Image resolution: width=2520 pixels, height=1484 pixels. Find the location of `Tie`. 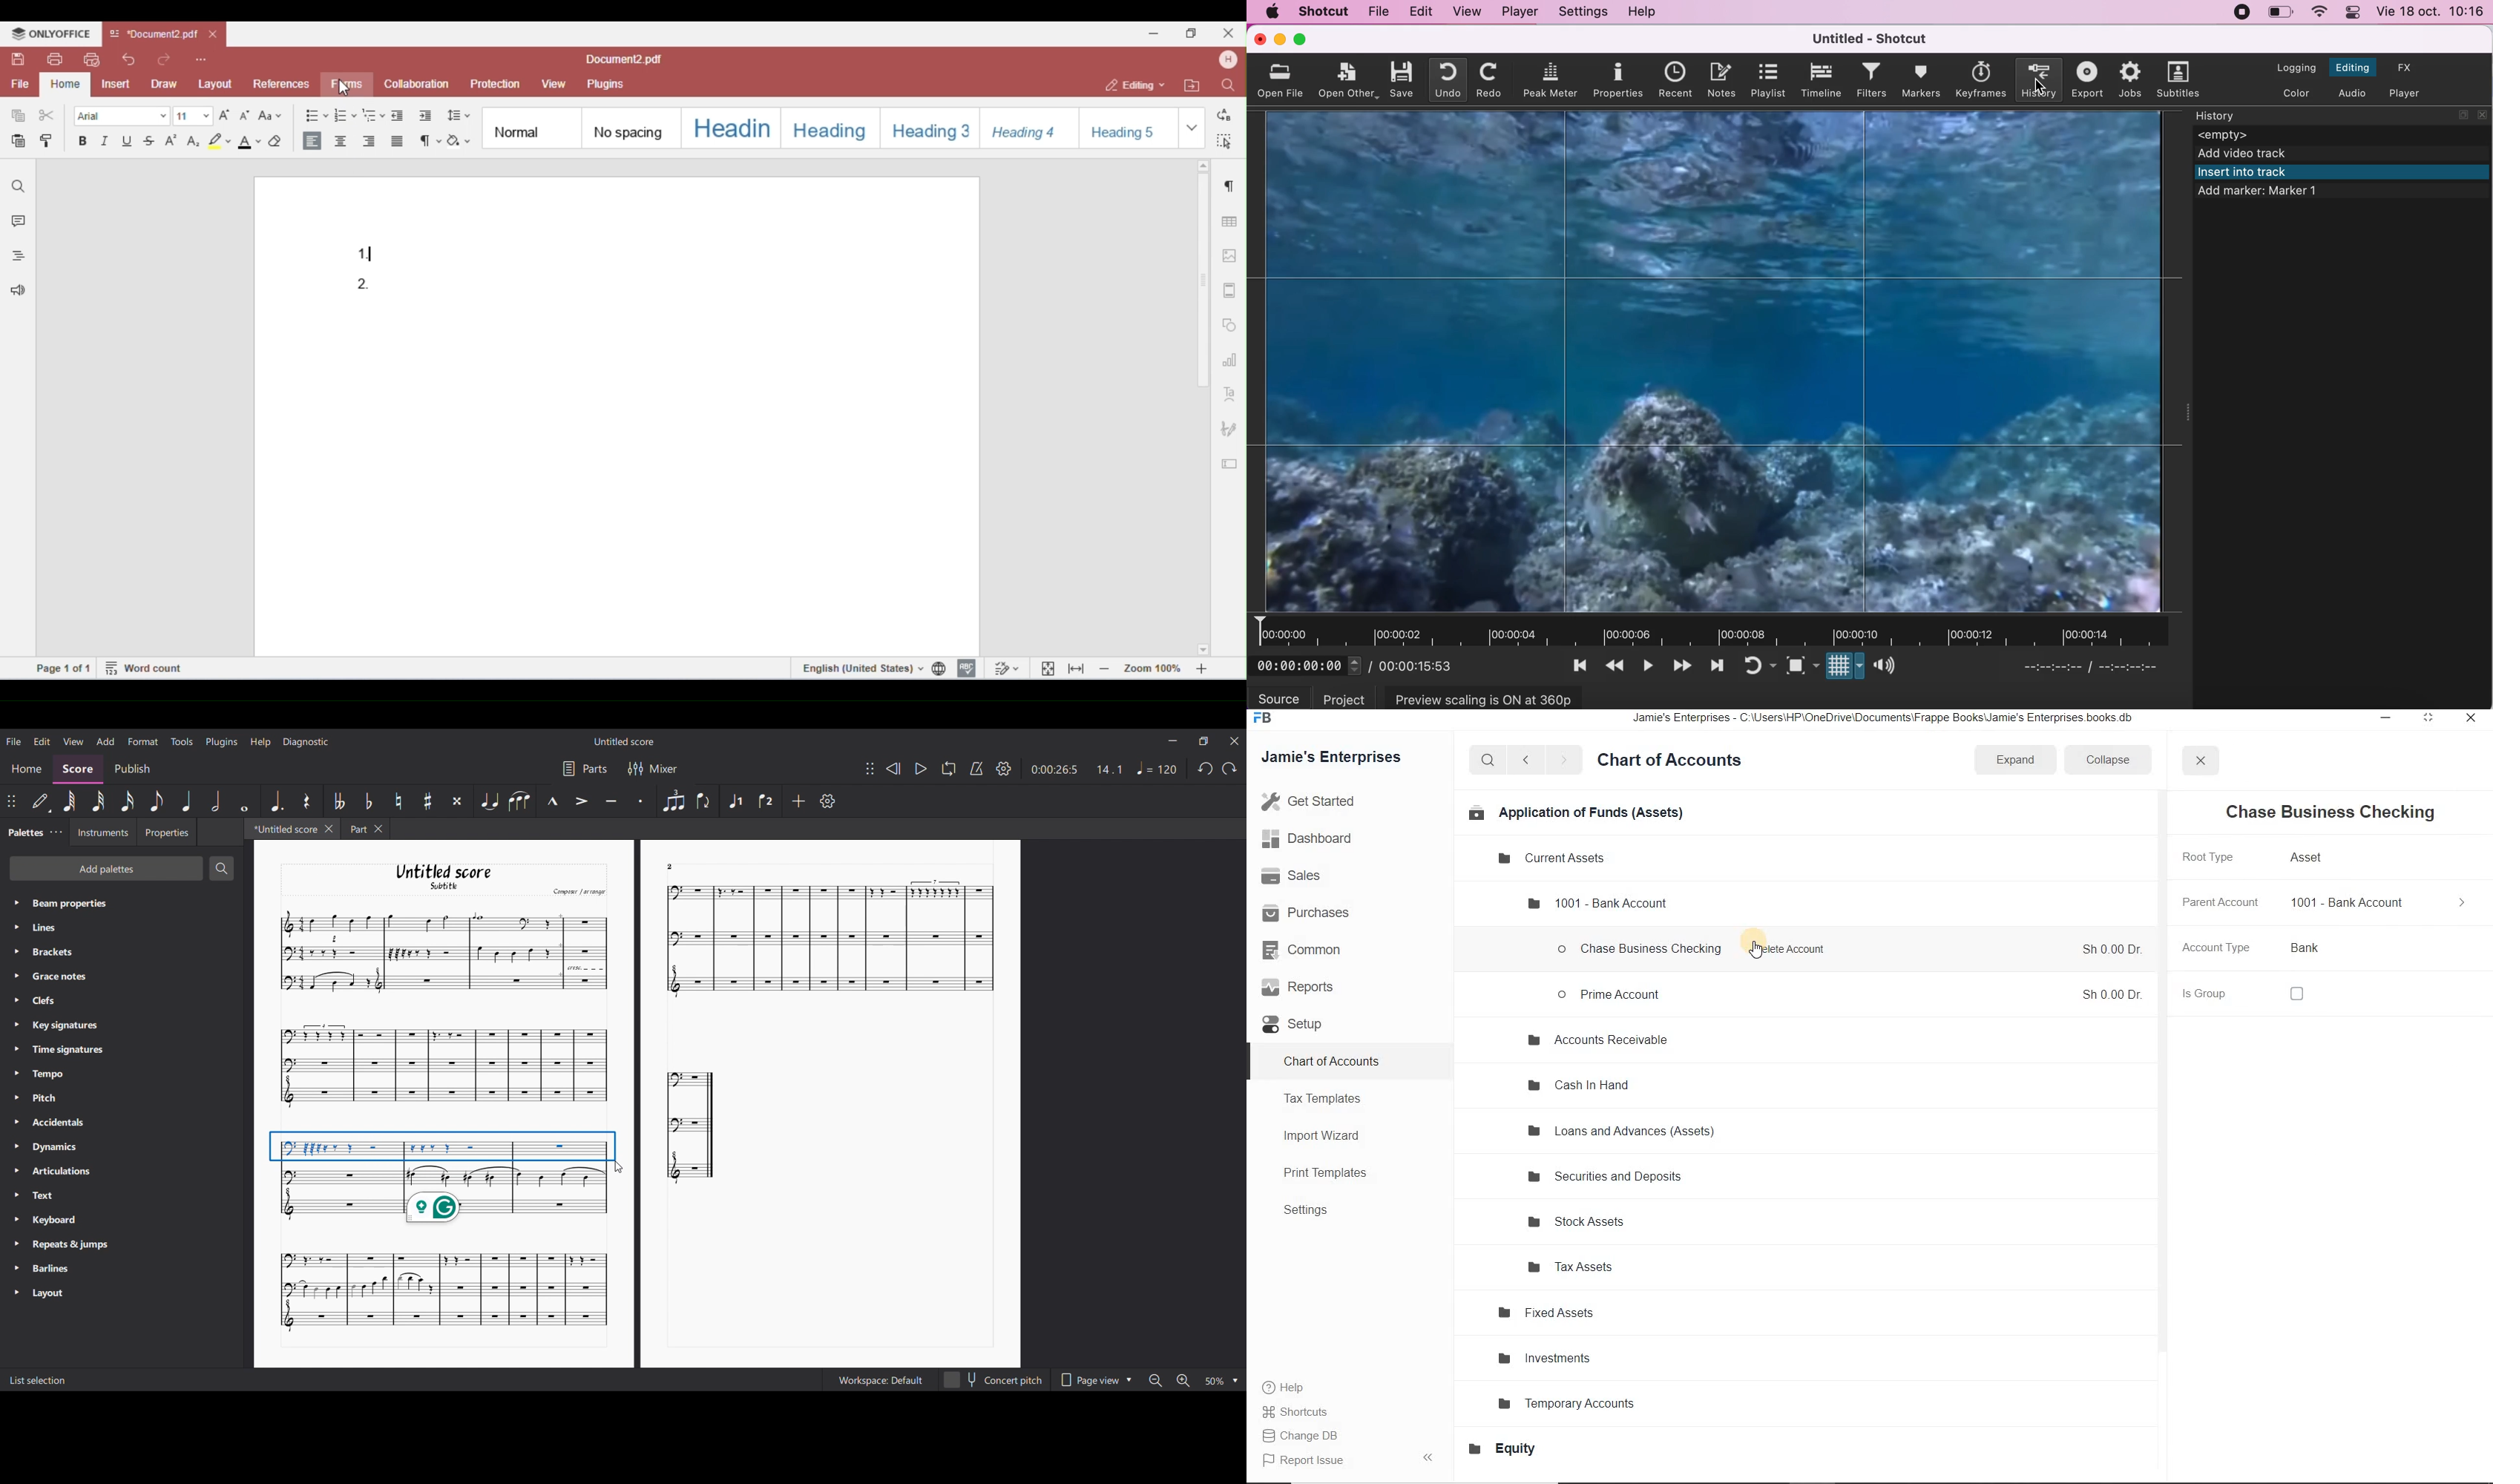

Tie is located at coordinates (490, 800).